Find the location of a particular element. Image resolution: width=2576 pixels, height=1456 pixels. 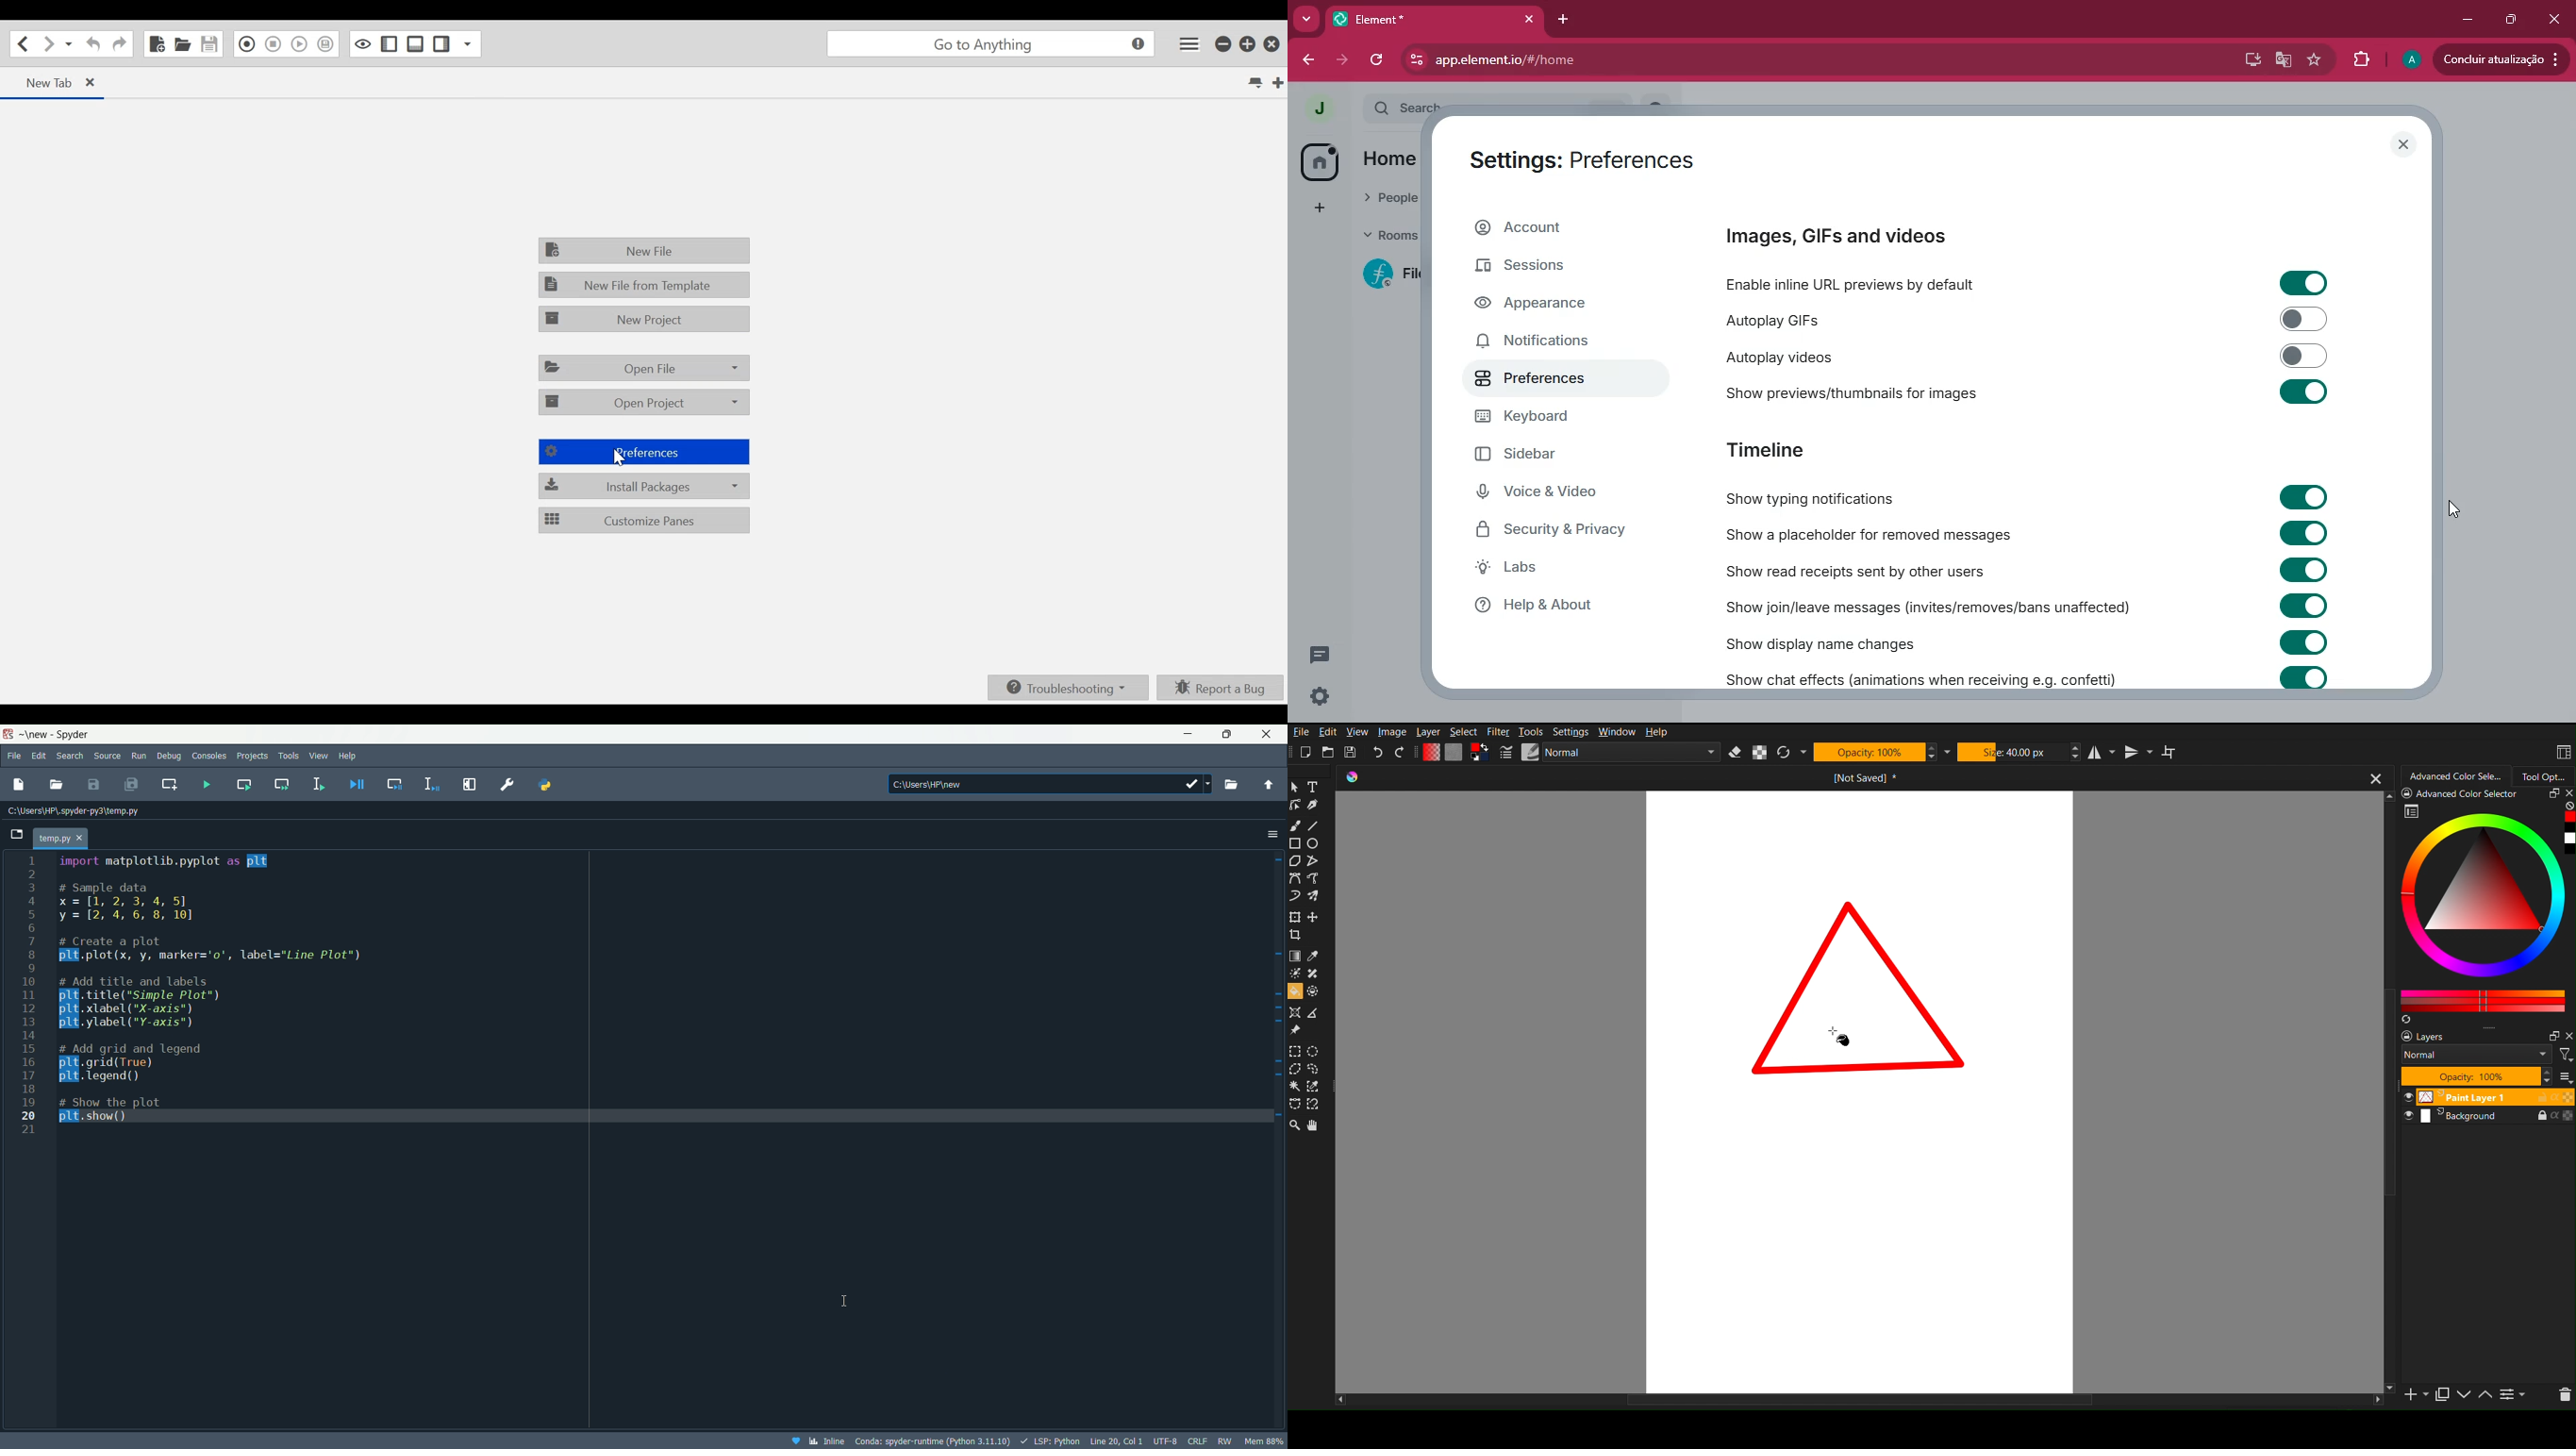

debug file is located at coordinates (358, 784).